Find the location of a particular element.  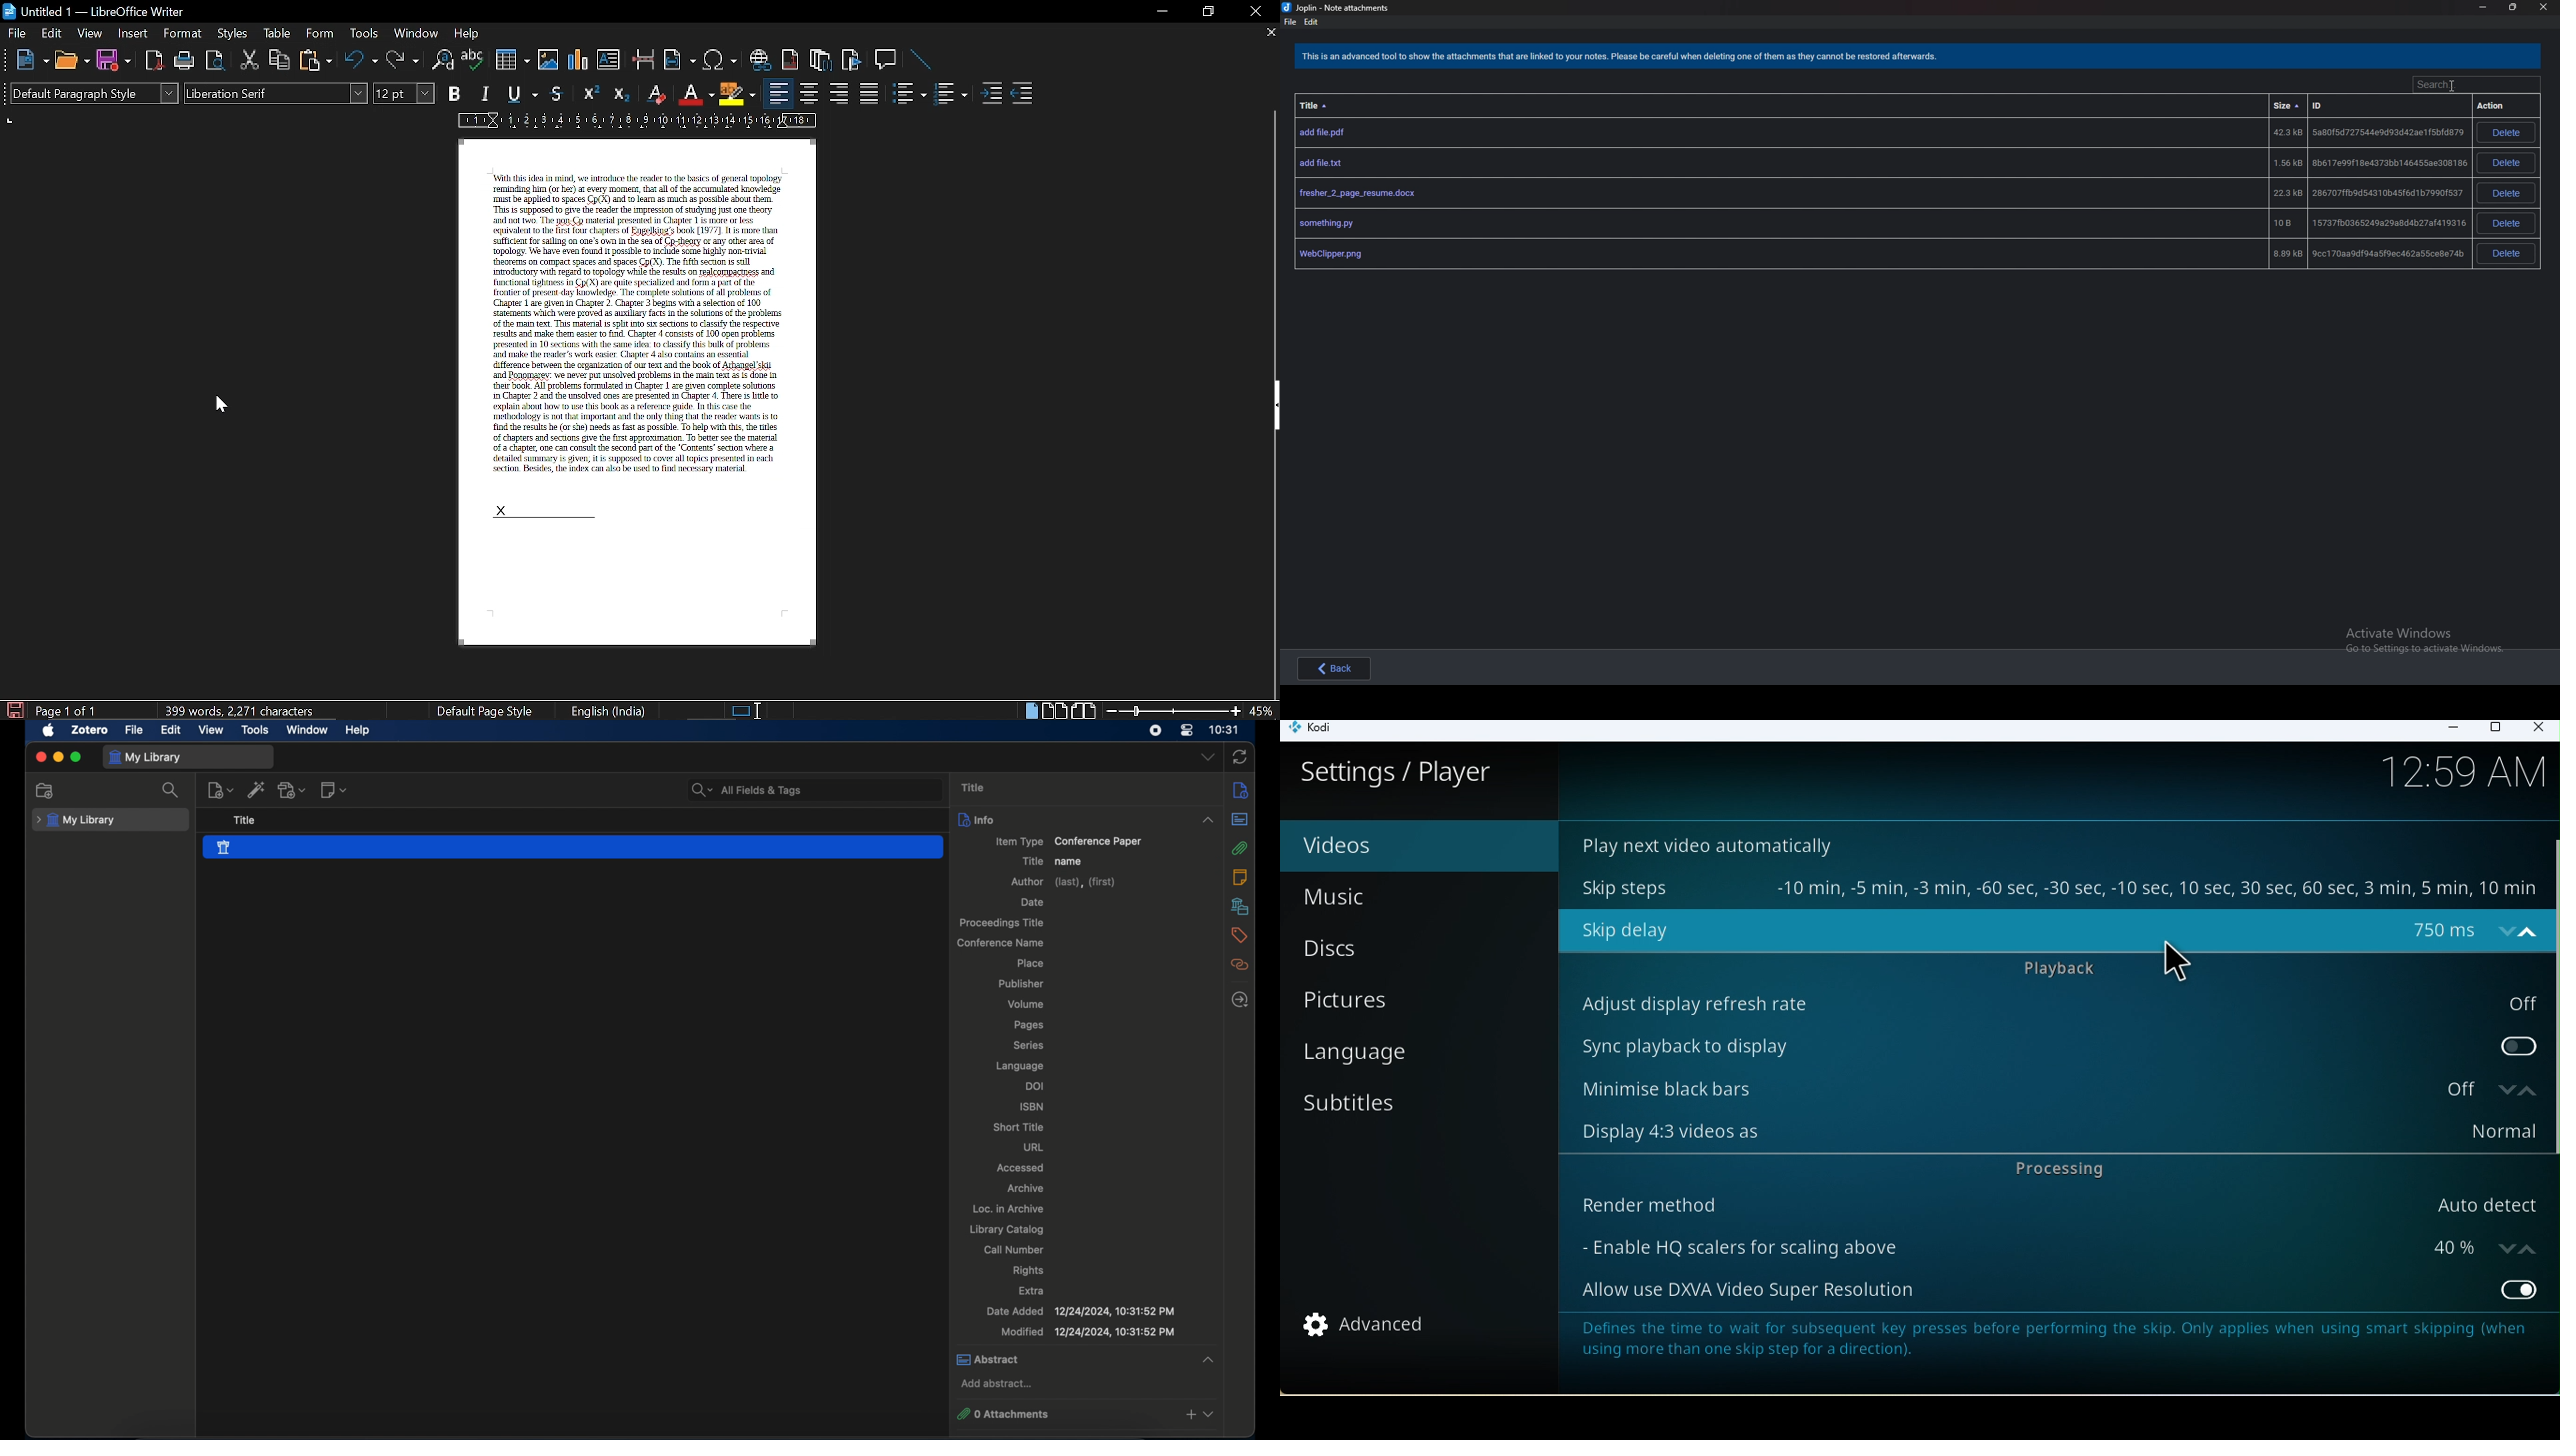

add item by identifier is located at coordinates (257, 789).